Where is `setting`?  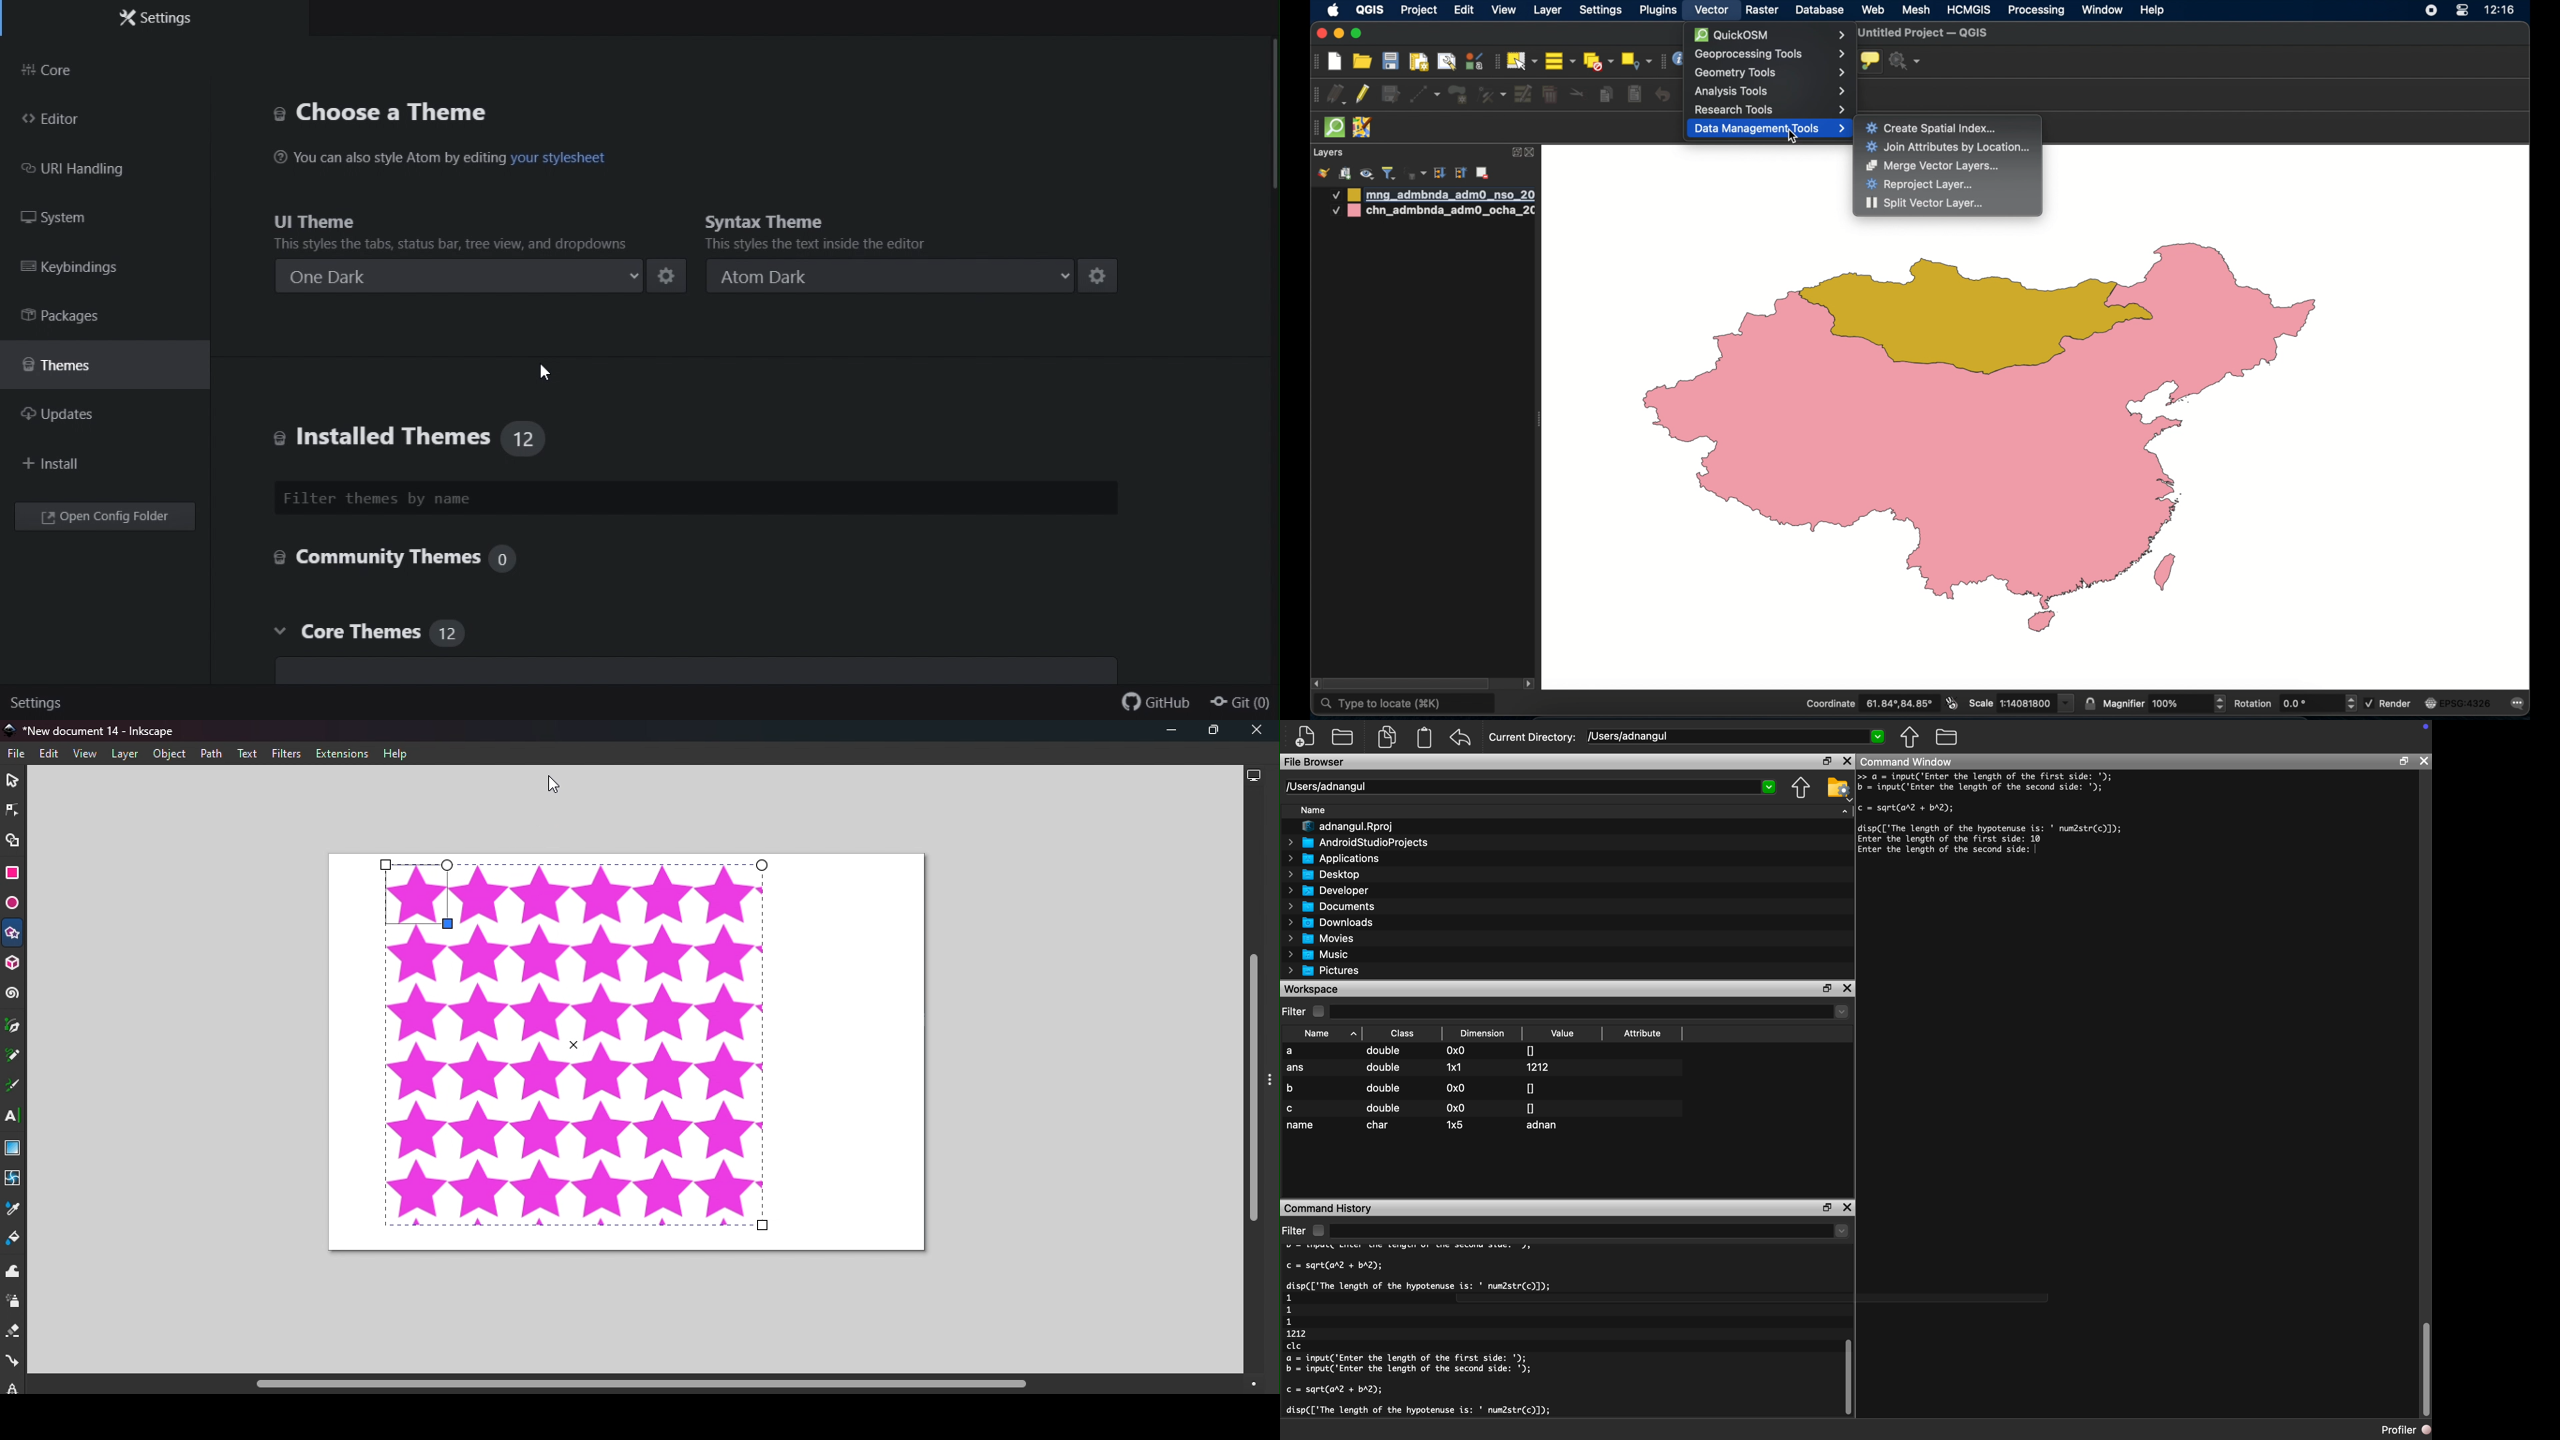
setting is located at coordinates (40, 701).